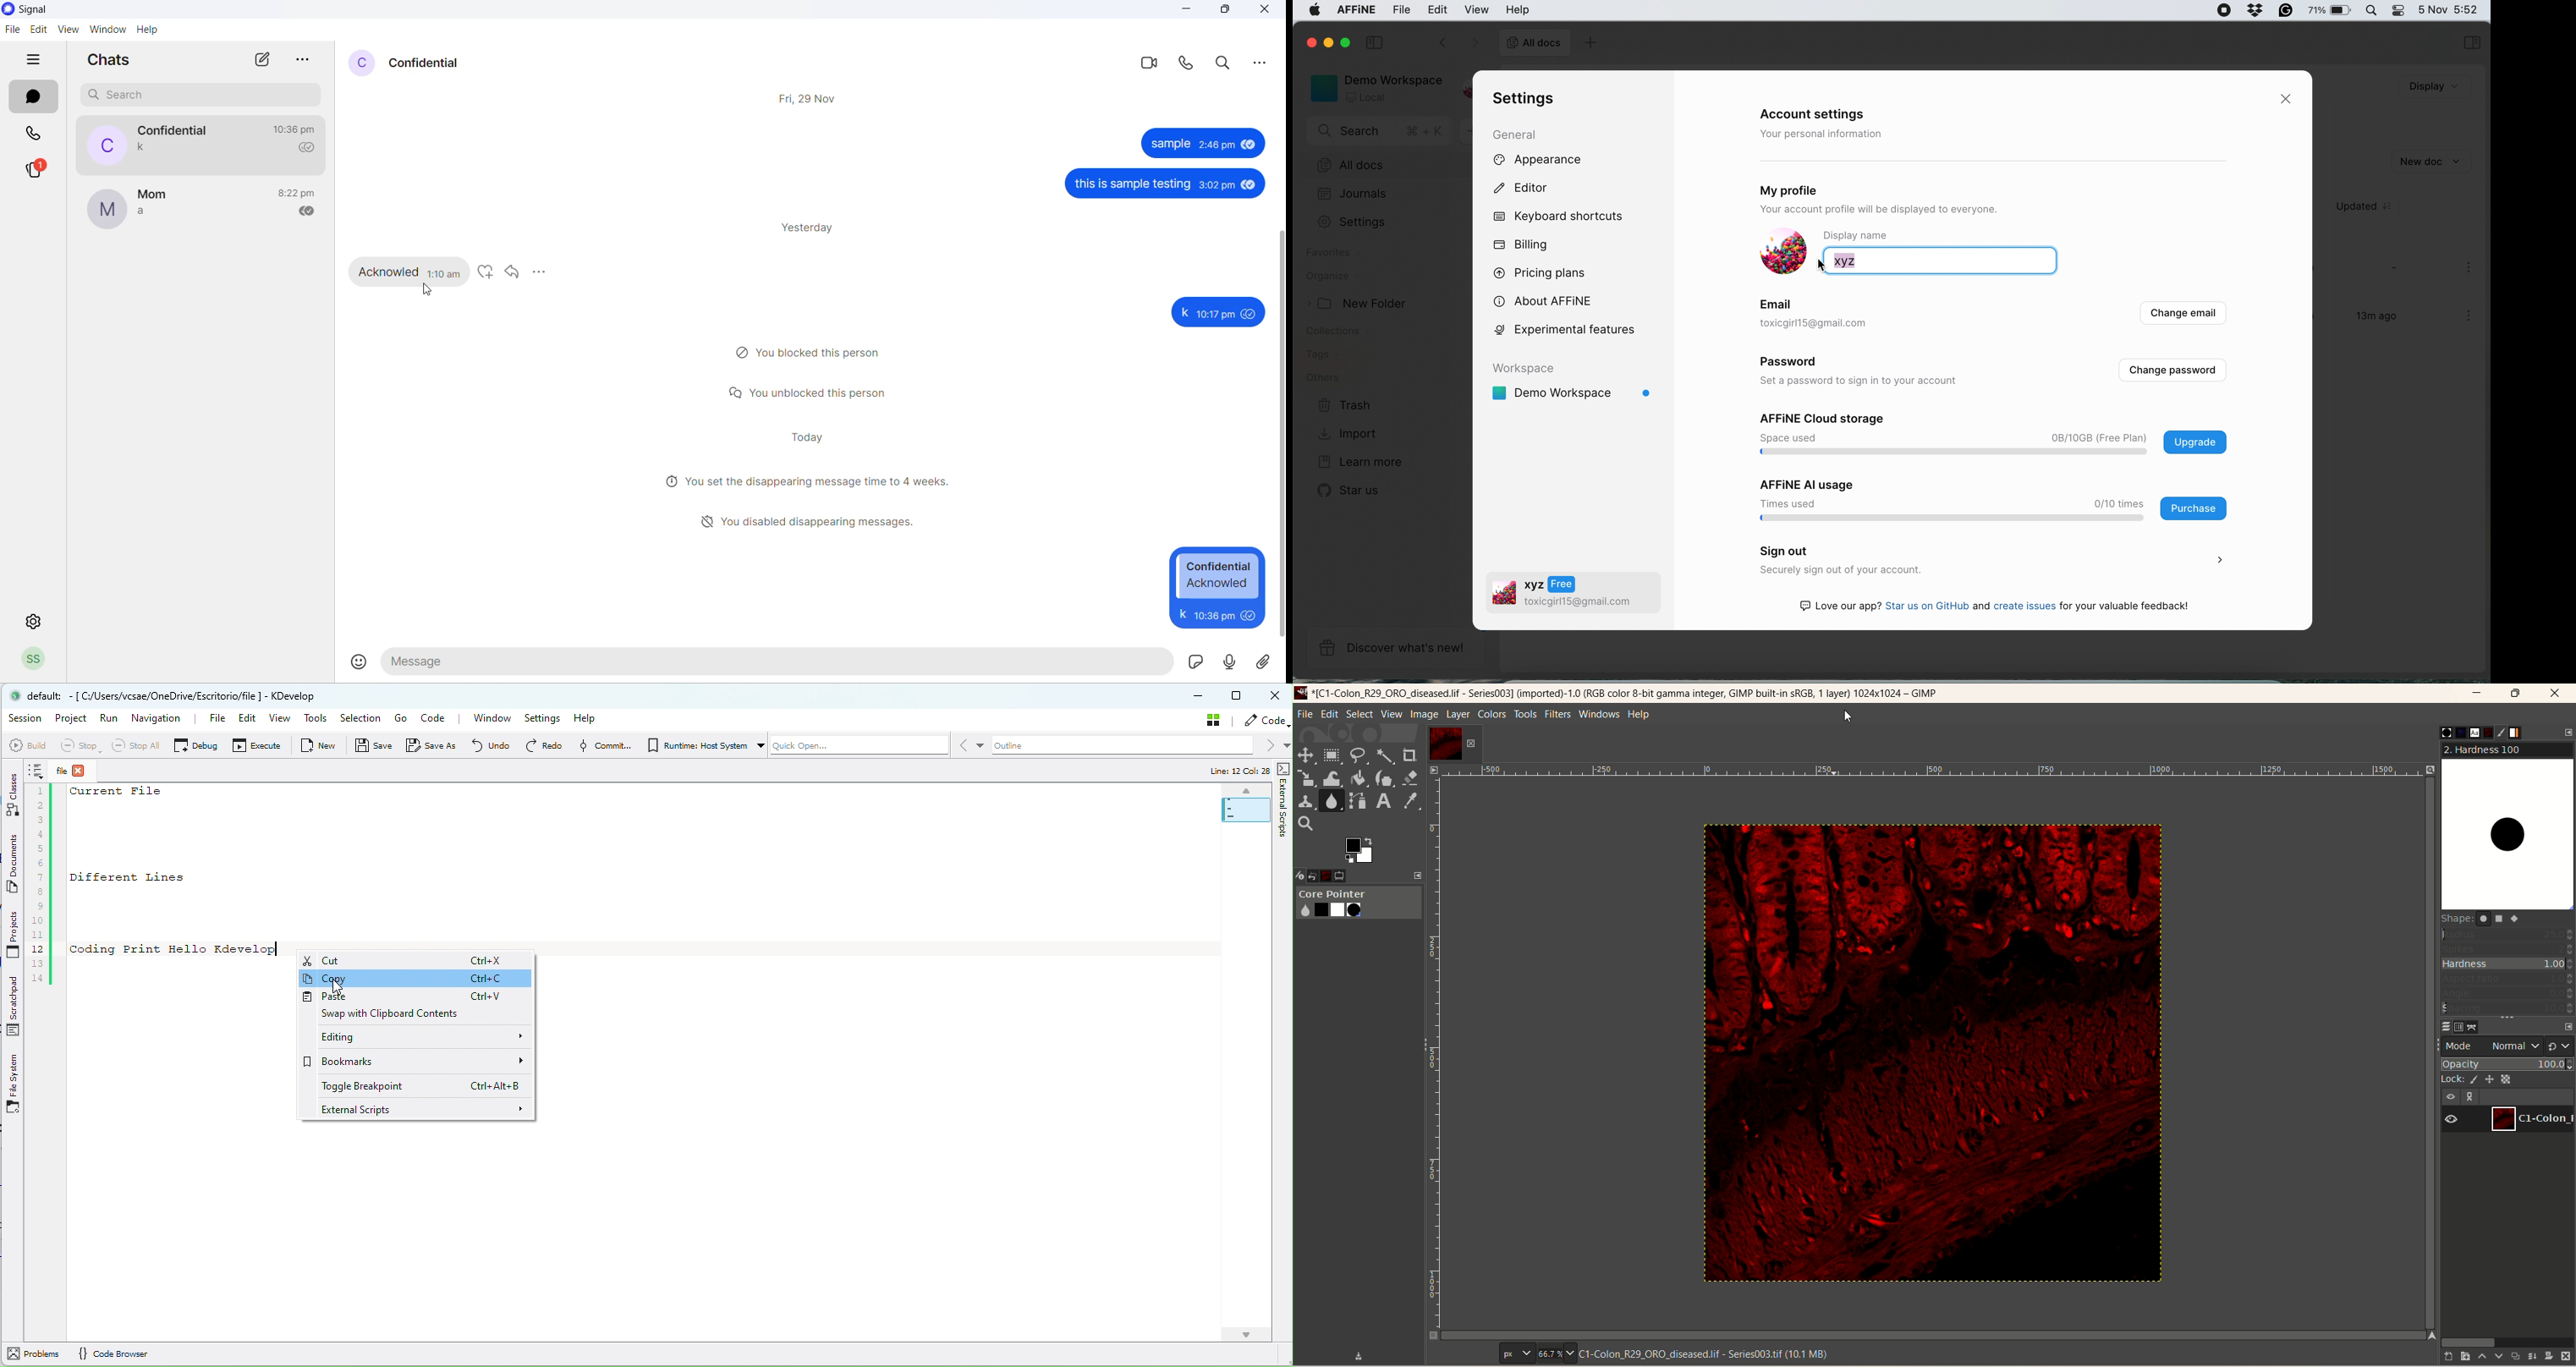  Describe the element at coordinates (1219, 576) in the screenshot. I see `Confidential Acknowled` at that location.